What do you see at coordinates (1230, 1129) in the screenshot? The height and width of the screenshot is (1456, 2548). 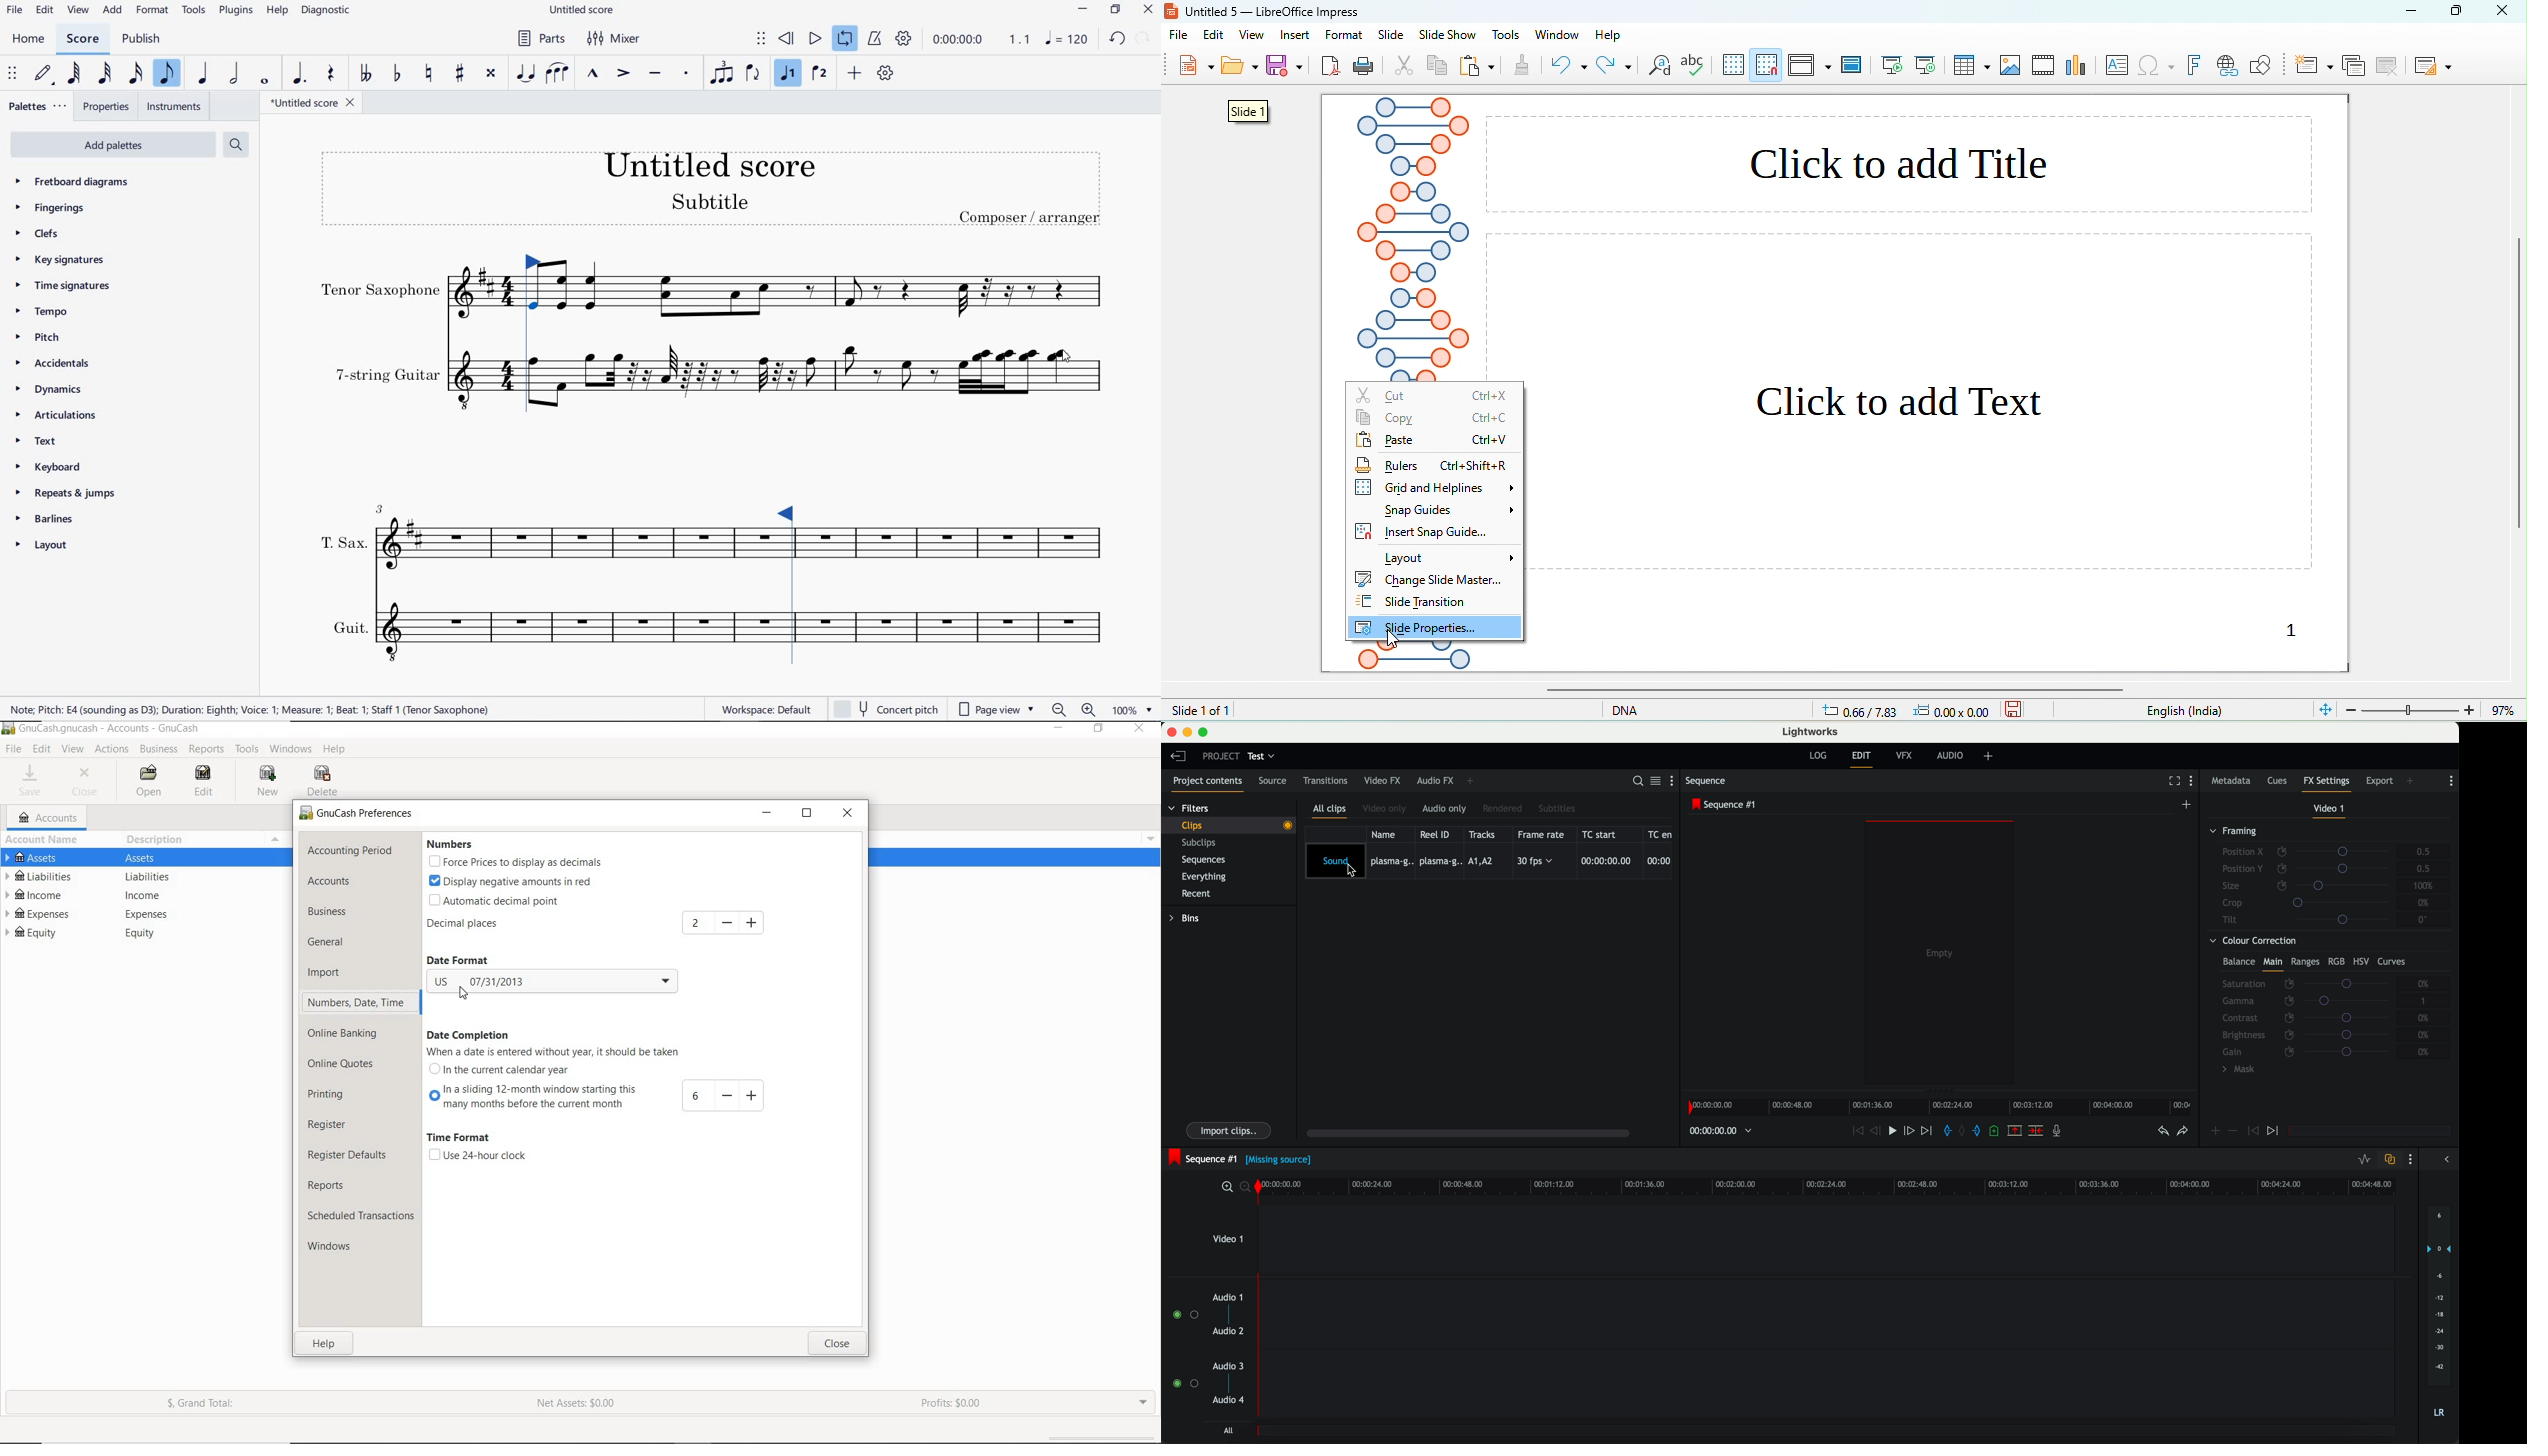 I see `import clips` at bounding box center [1230, 1129].